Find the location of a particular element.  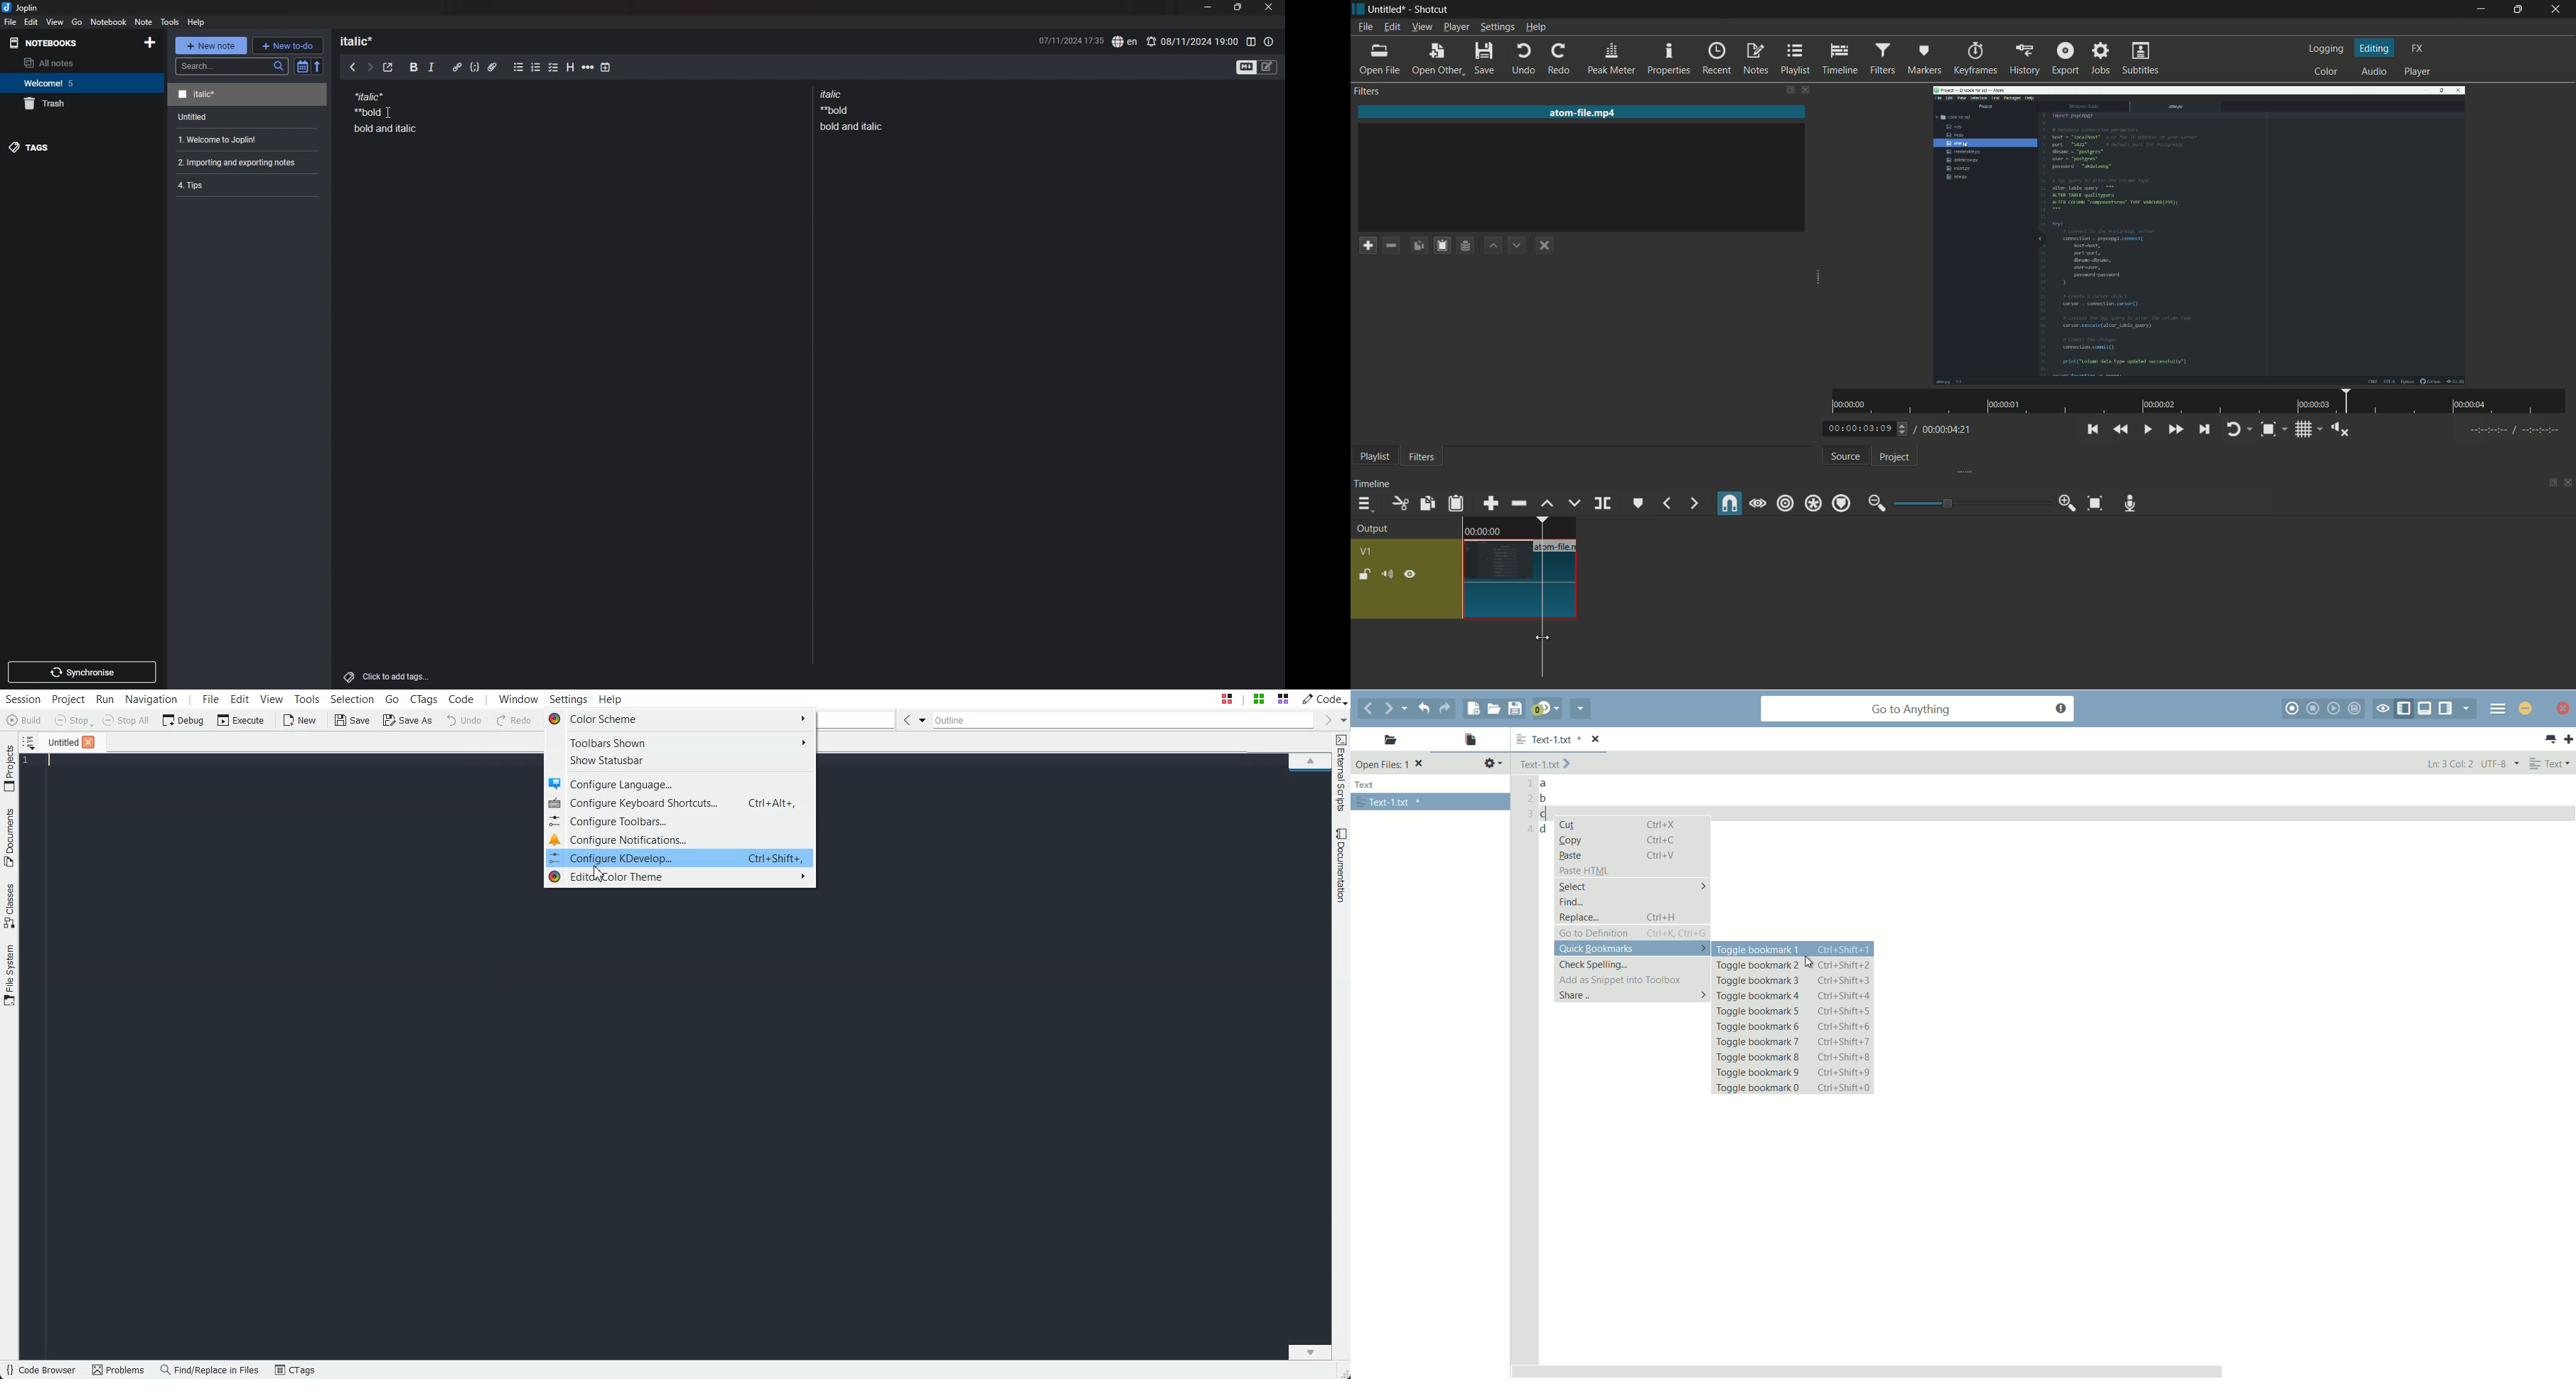

joplin is located at coordinates (20, 7).